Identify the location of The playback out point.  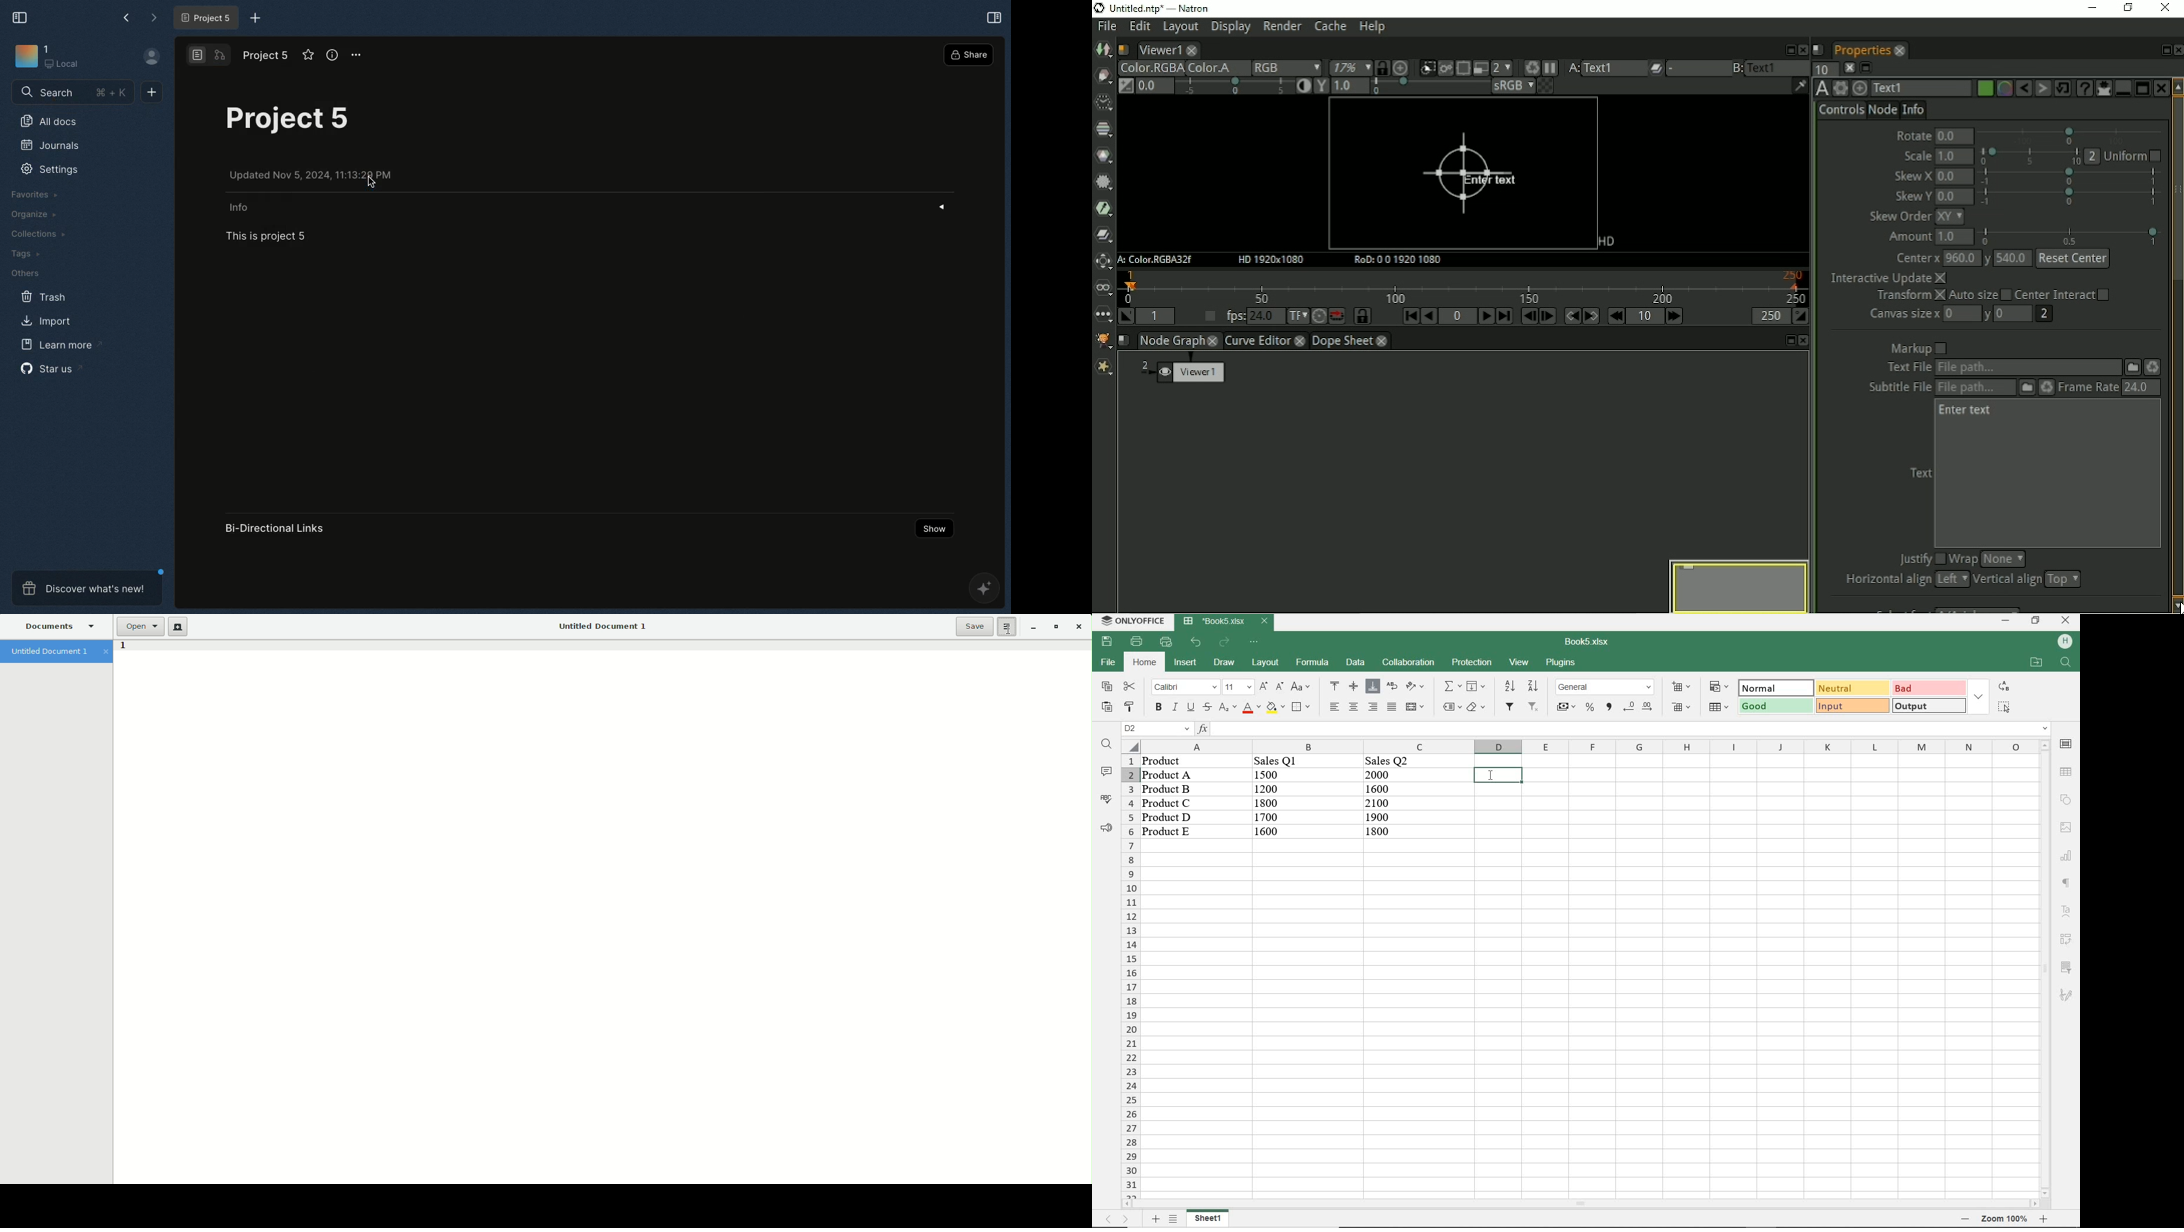
(1770, 316).